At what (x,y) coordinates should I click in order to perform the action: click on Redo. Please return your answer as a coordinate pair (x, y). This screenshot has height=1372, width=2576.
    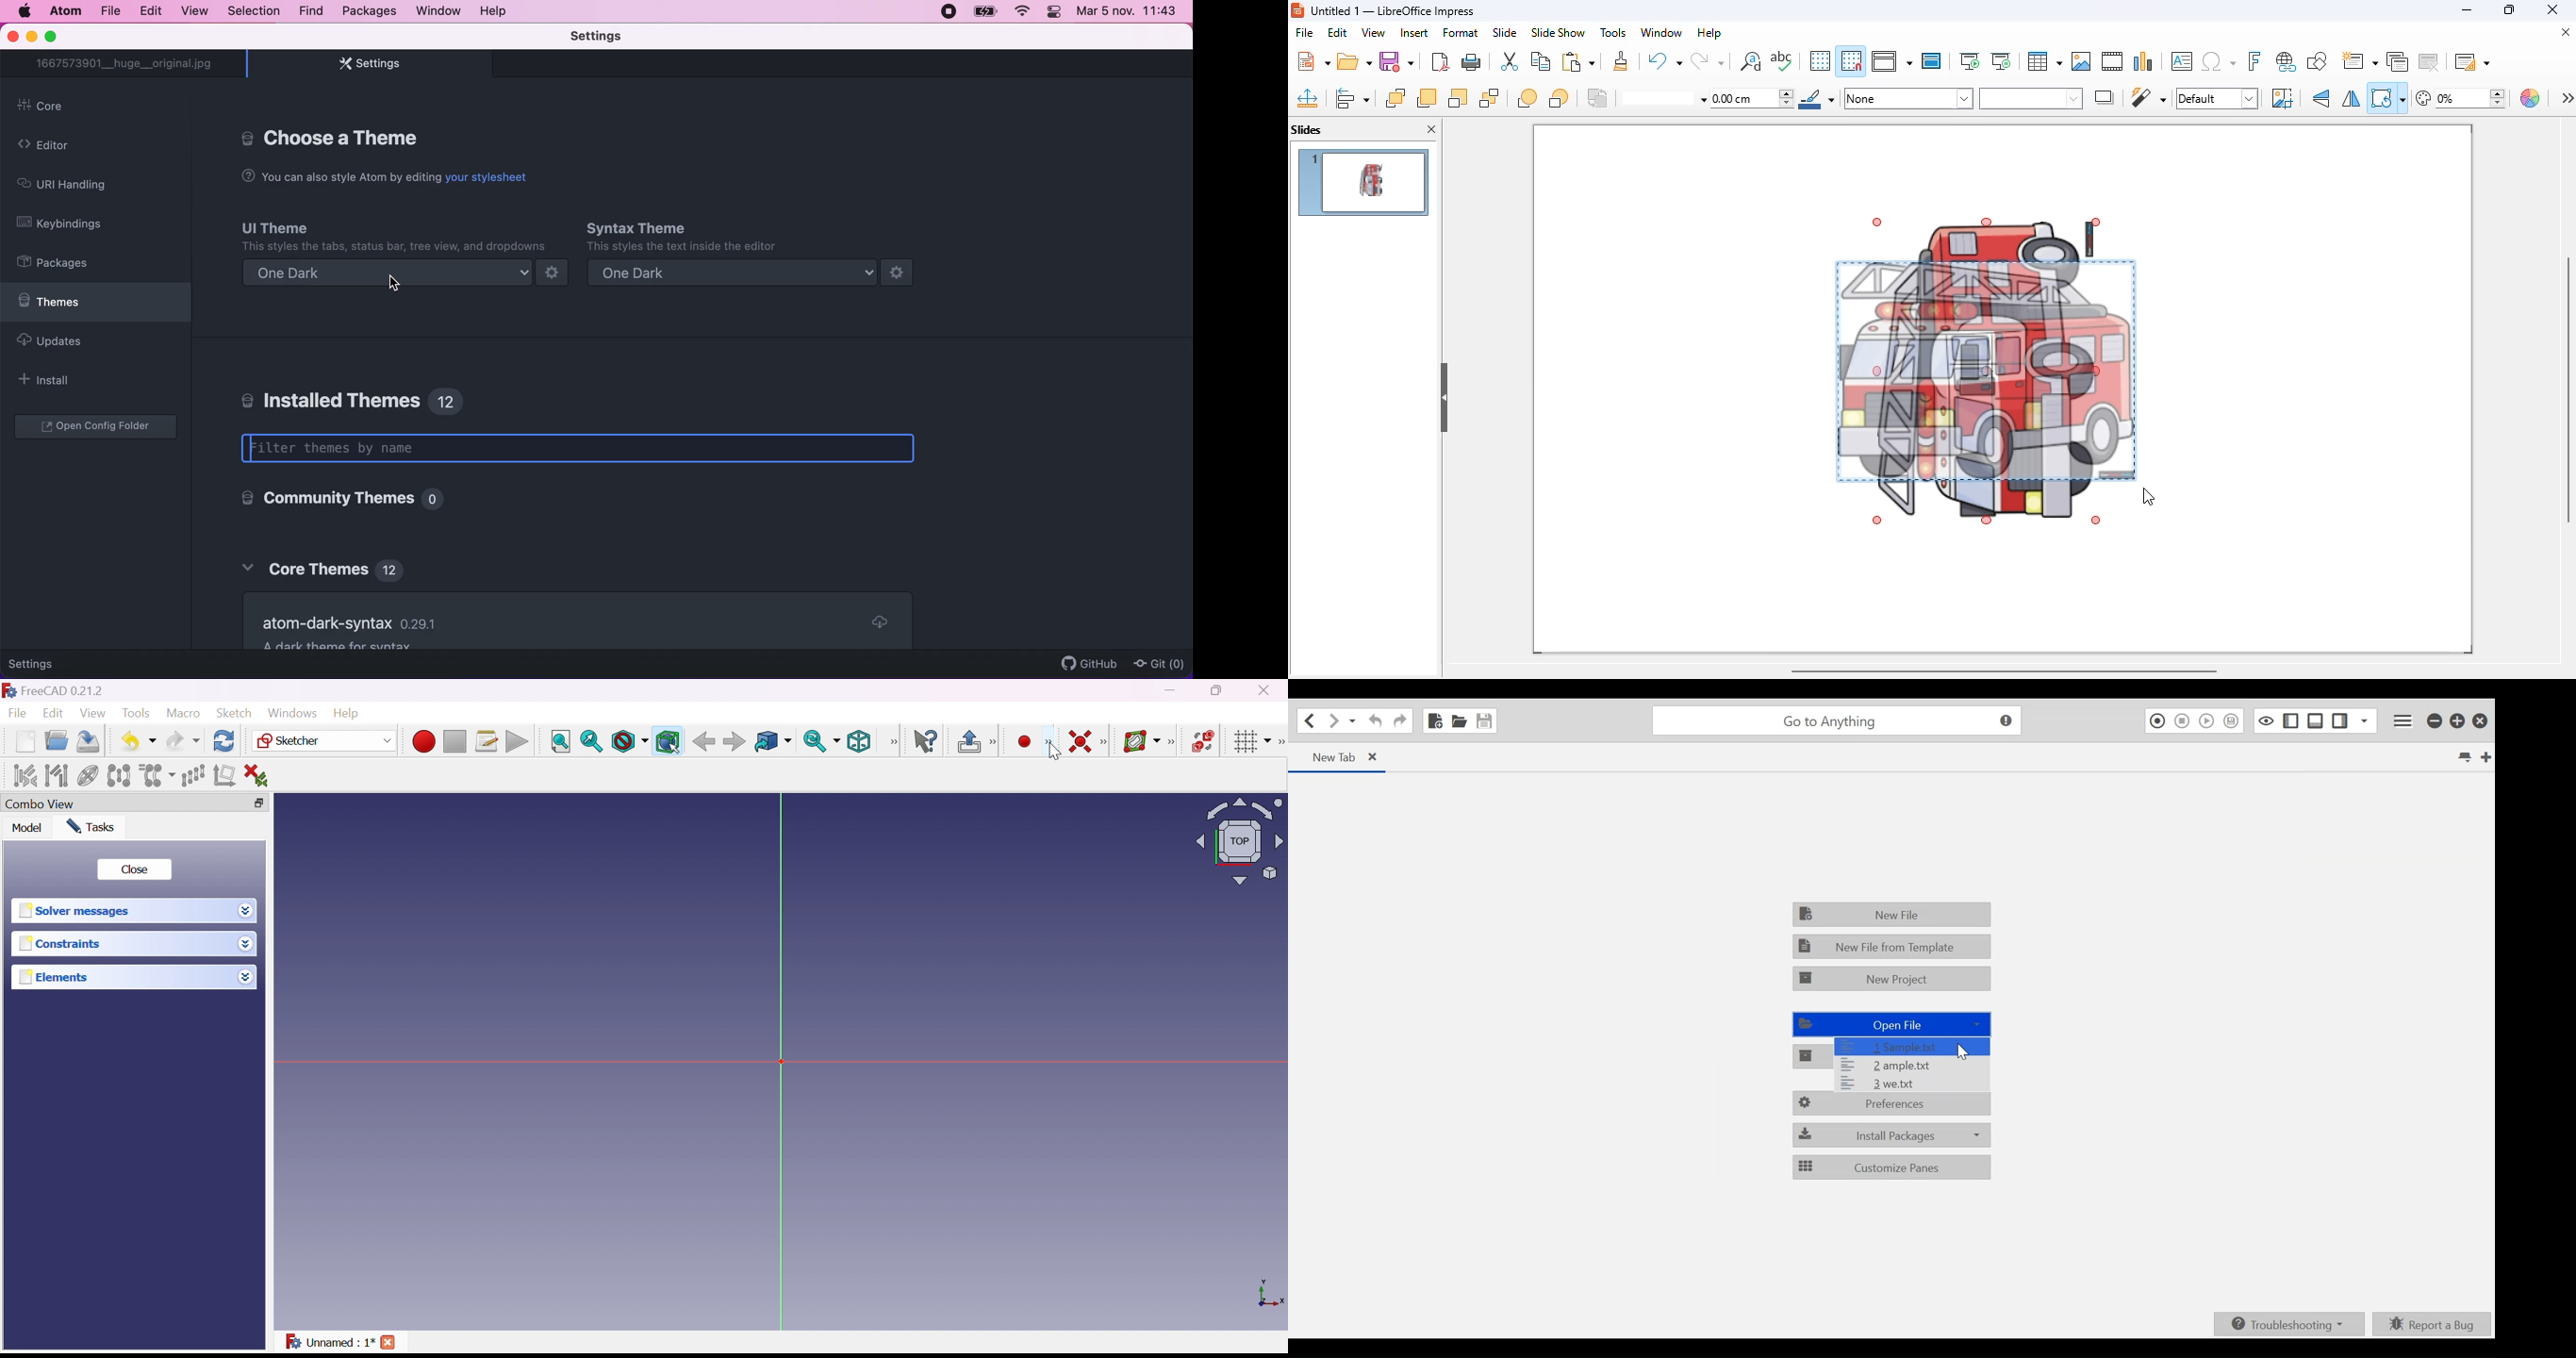
    Looking at the image, I should click on (183, 741).